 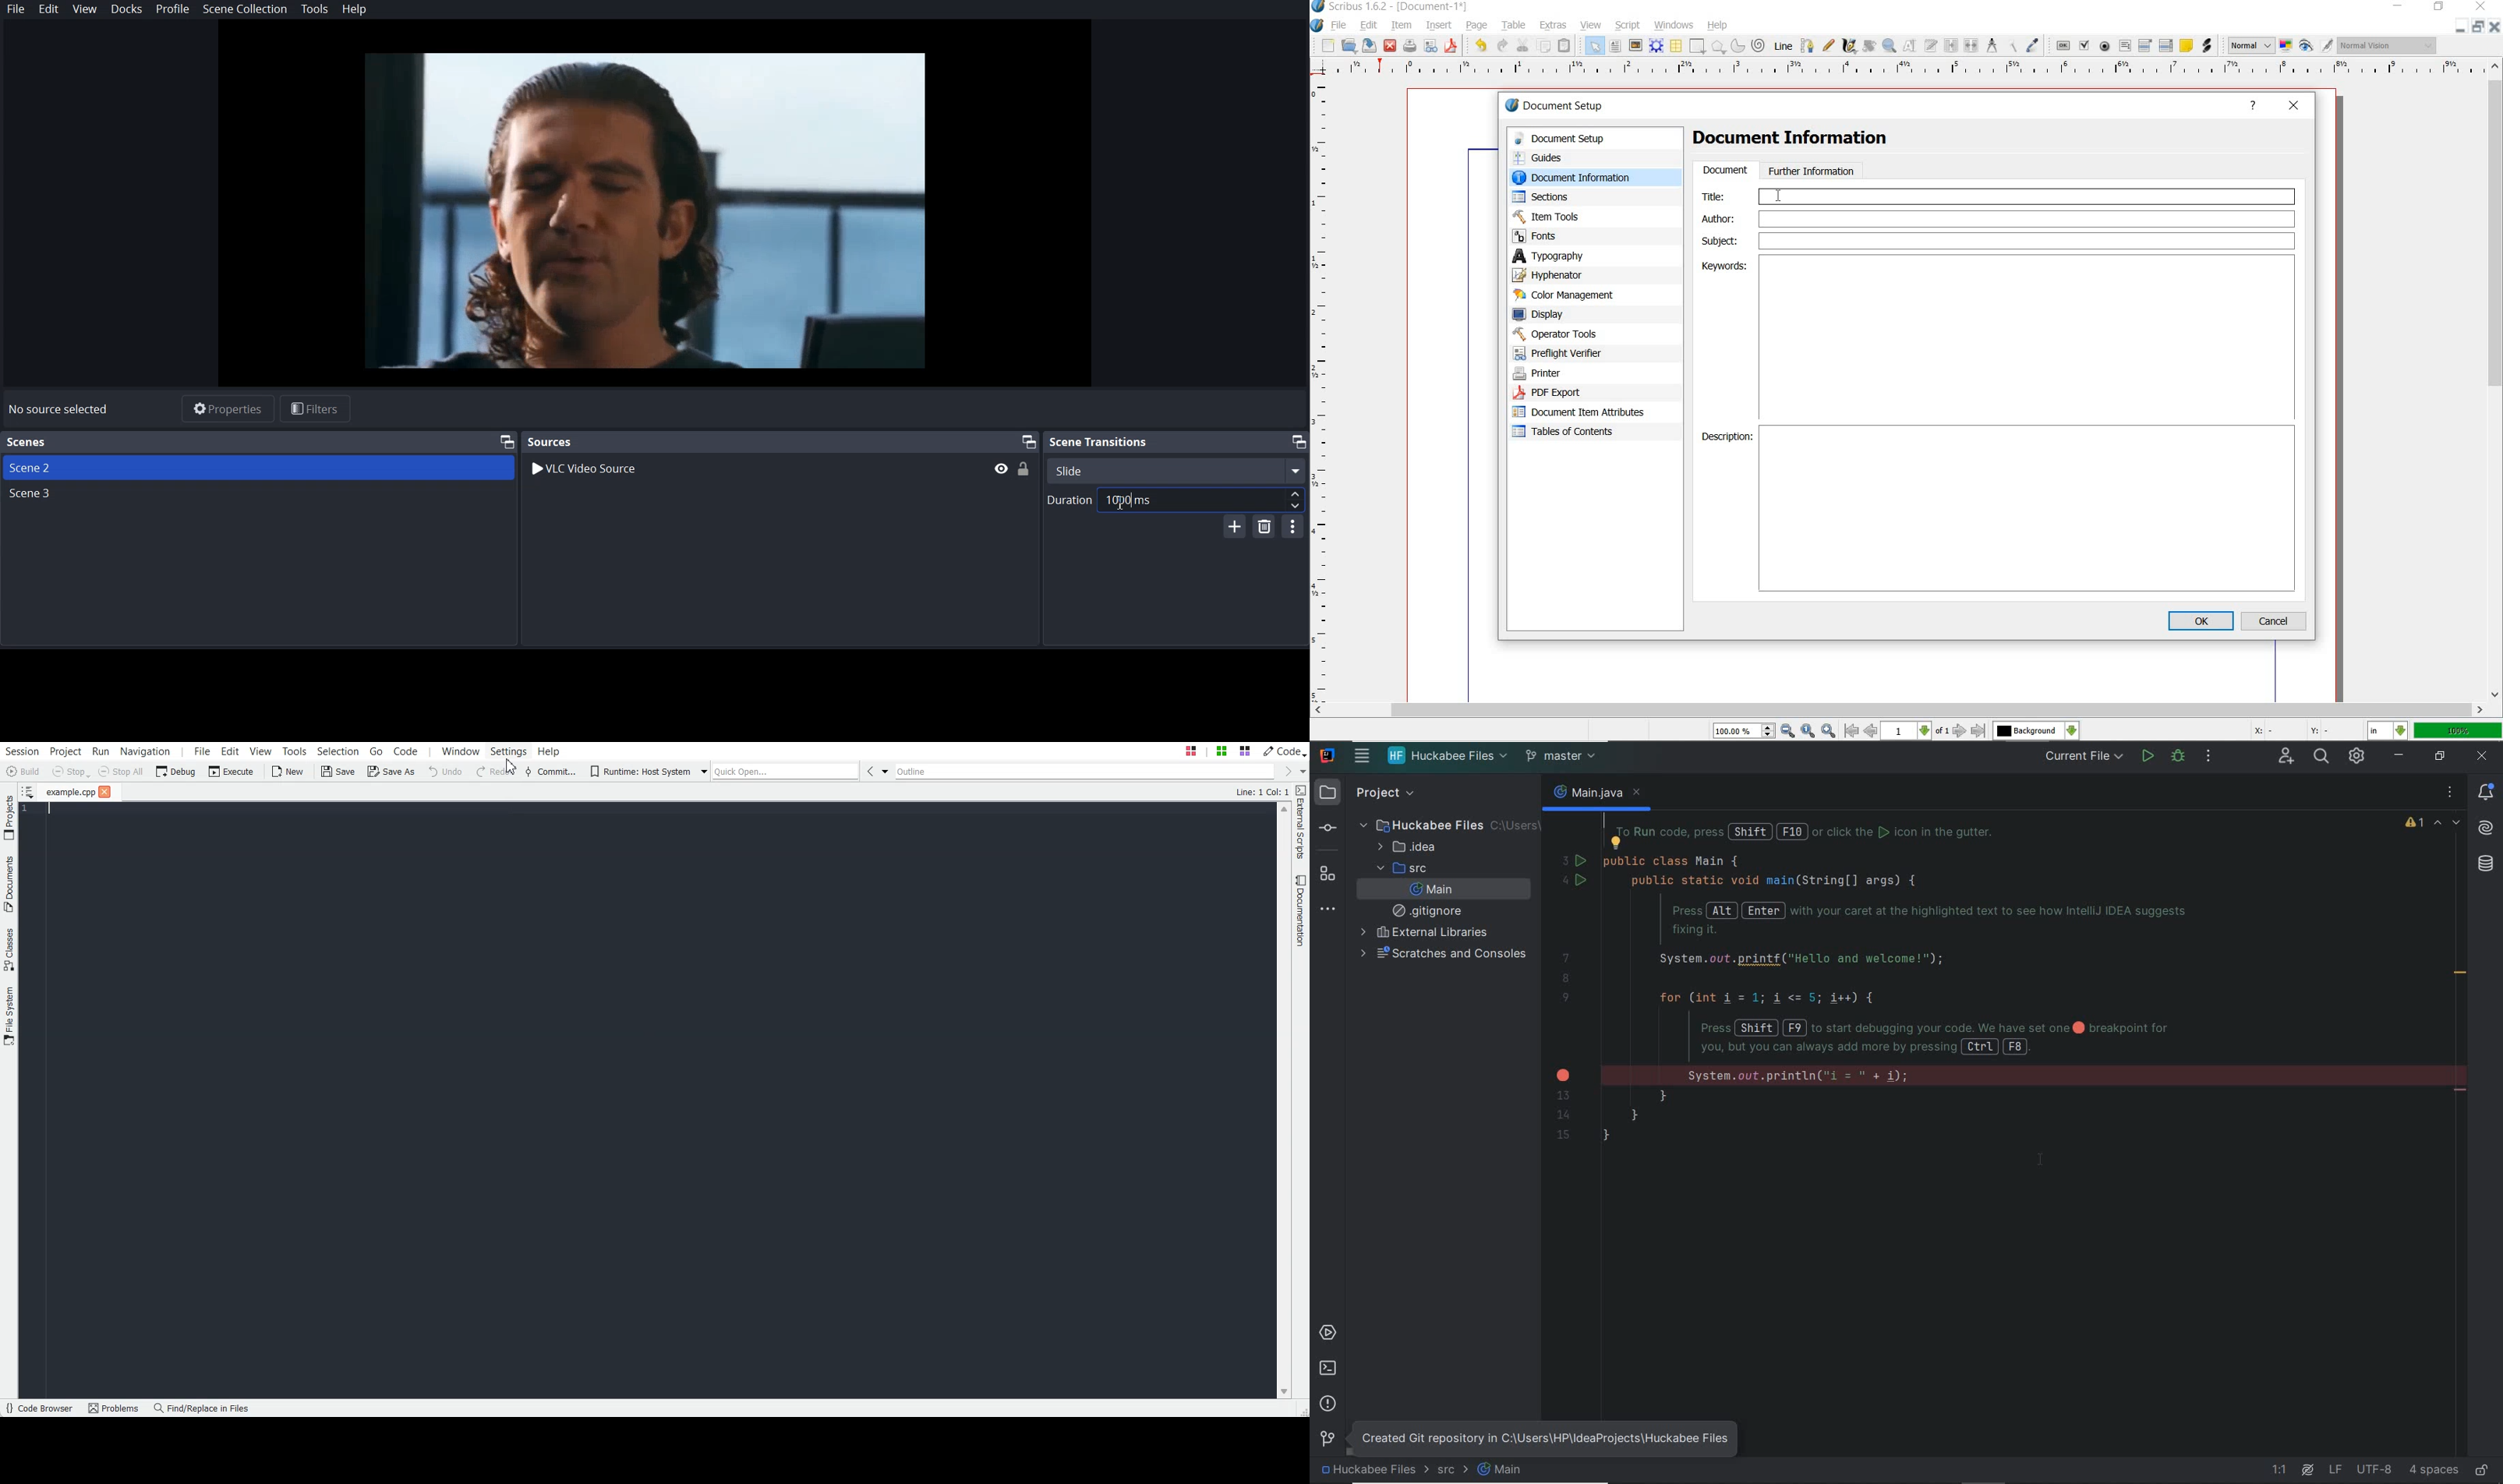 What do you see at coordinates (1177, 441) in the screenshot?
I see `Scene transition` at bounding box center [1177, 441].